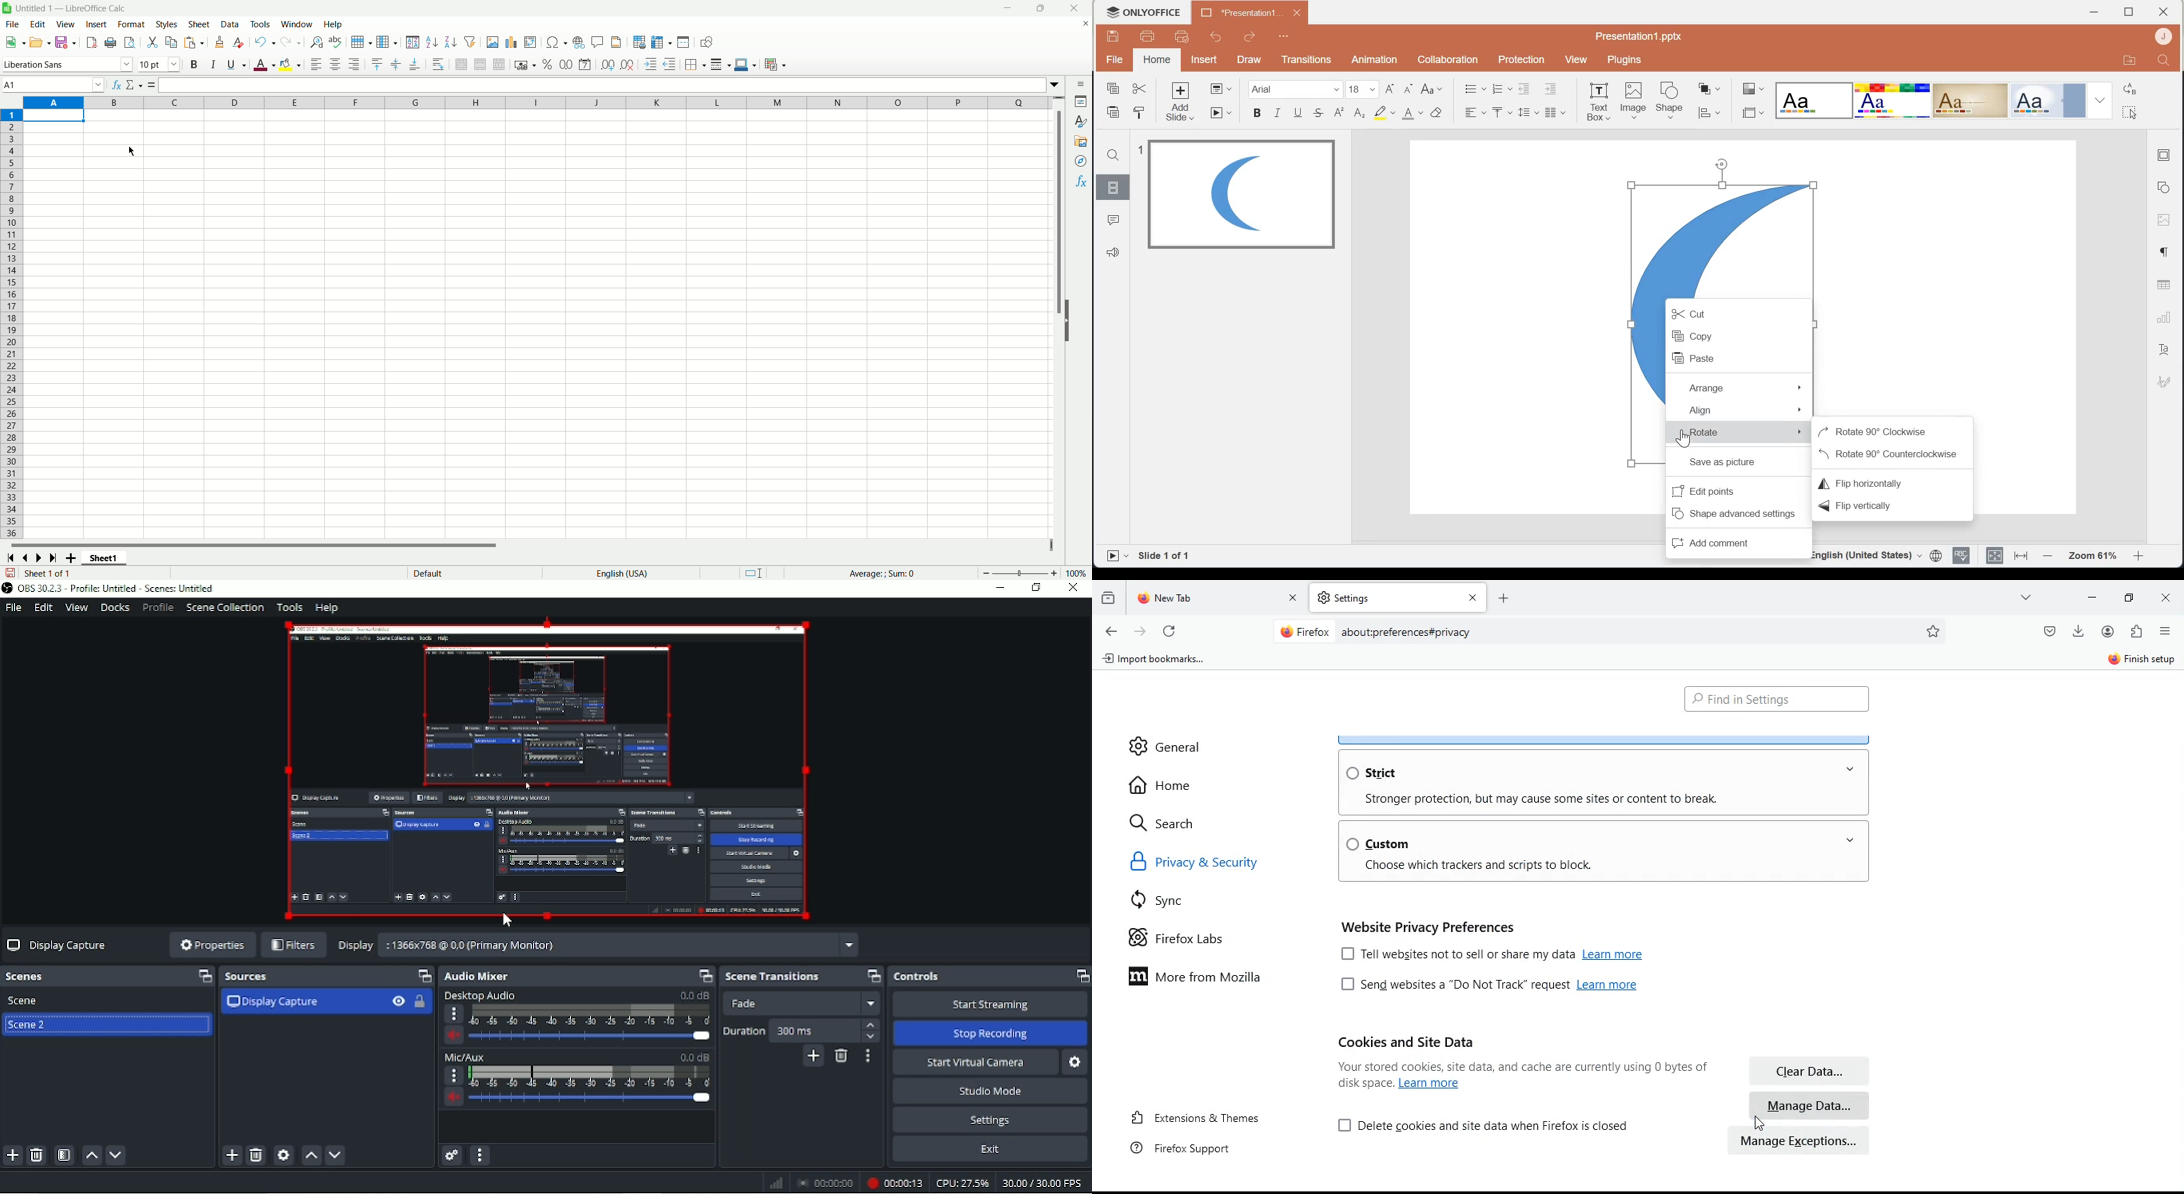  What do you see at coordinates (531, 43) in the screenshot?
I see `insert image` at bounding box center [531, 43].